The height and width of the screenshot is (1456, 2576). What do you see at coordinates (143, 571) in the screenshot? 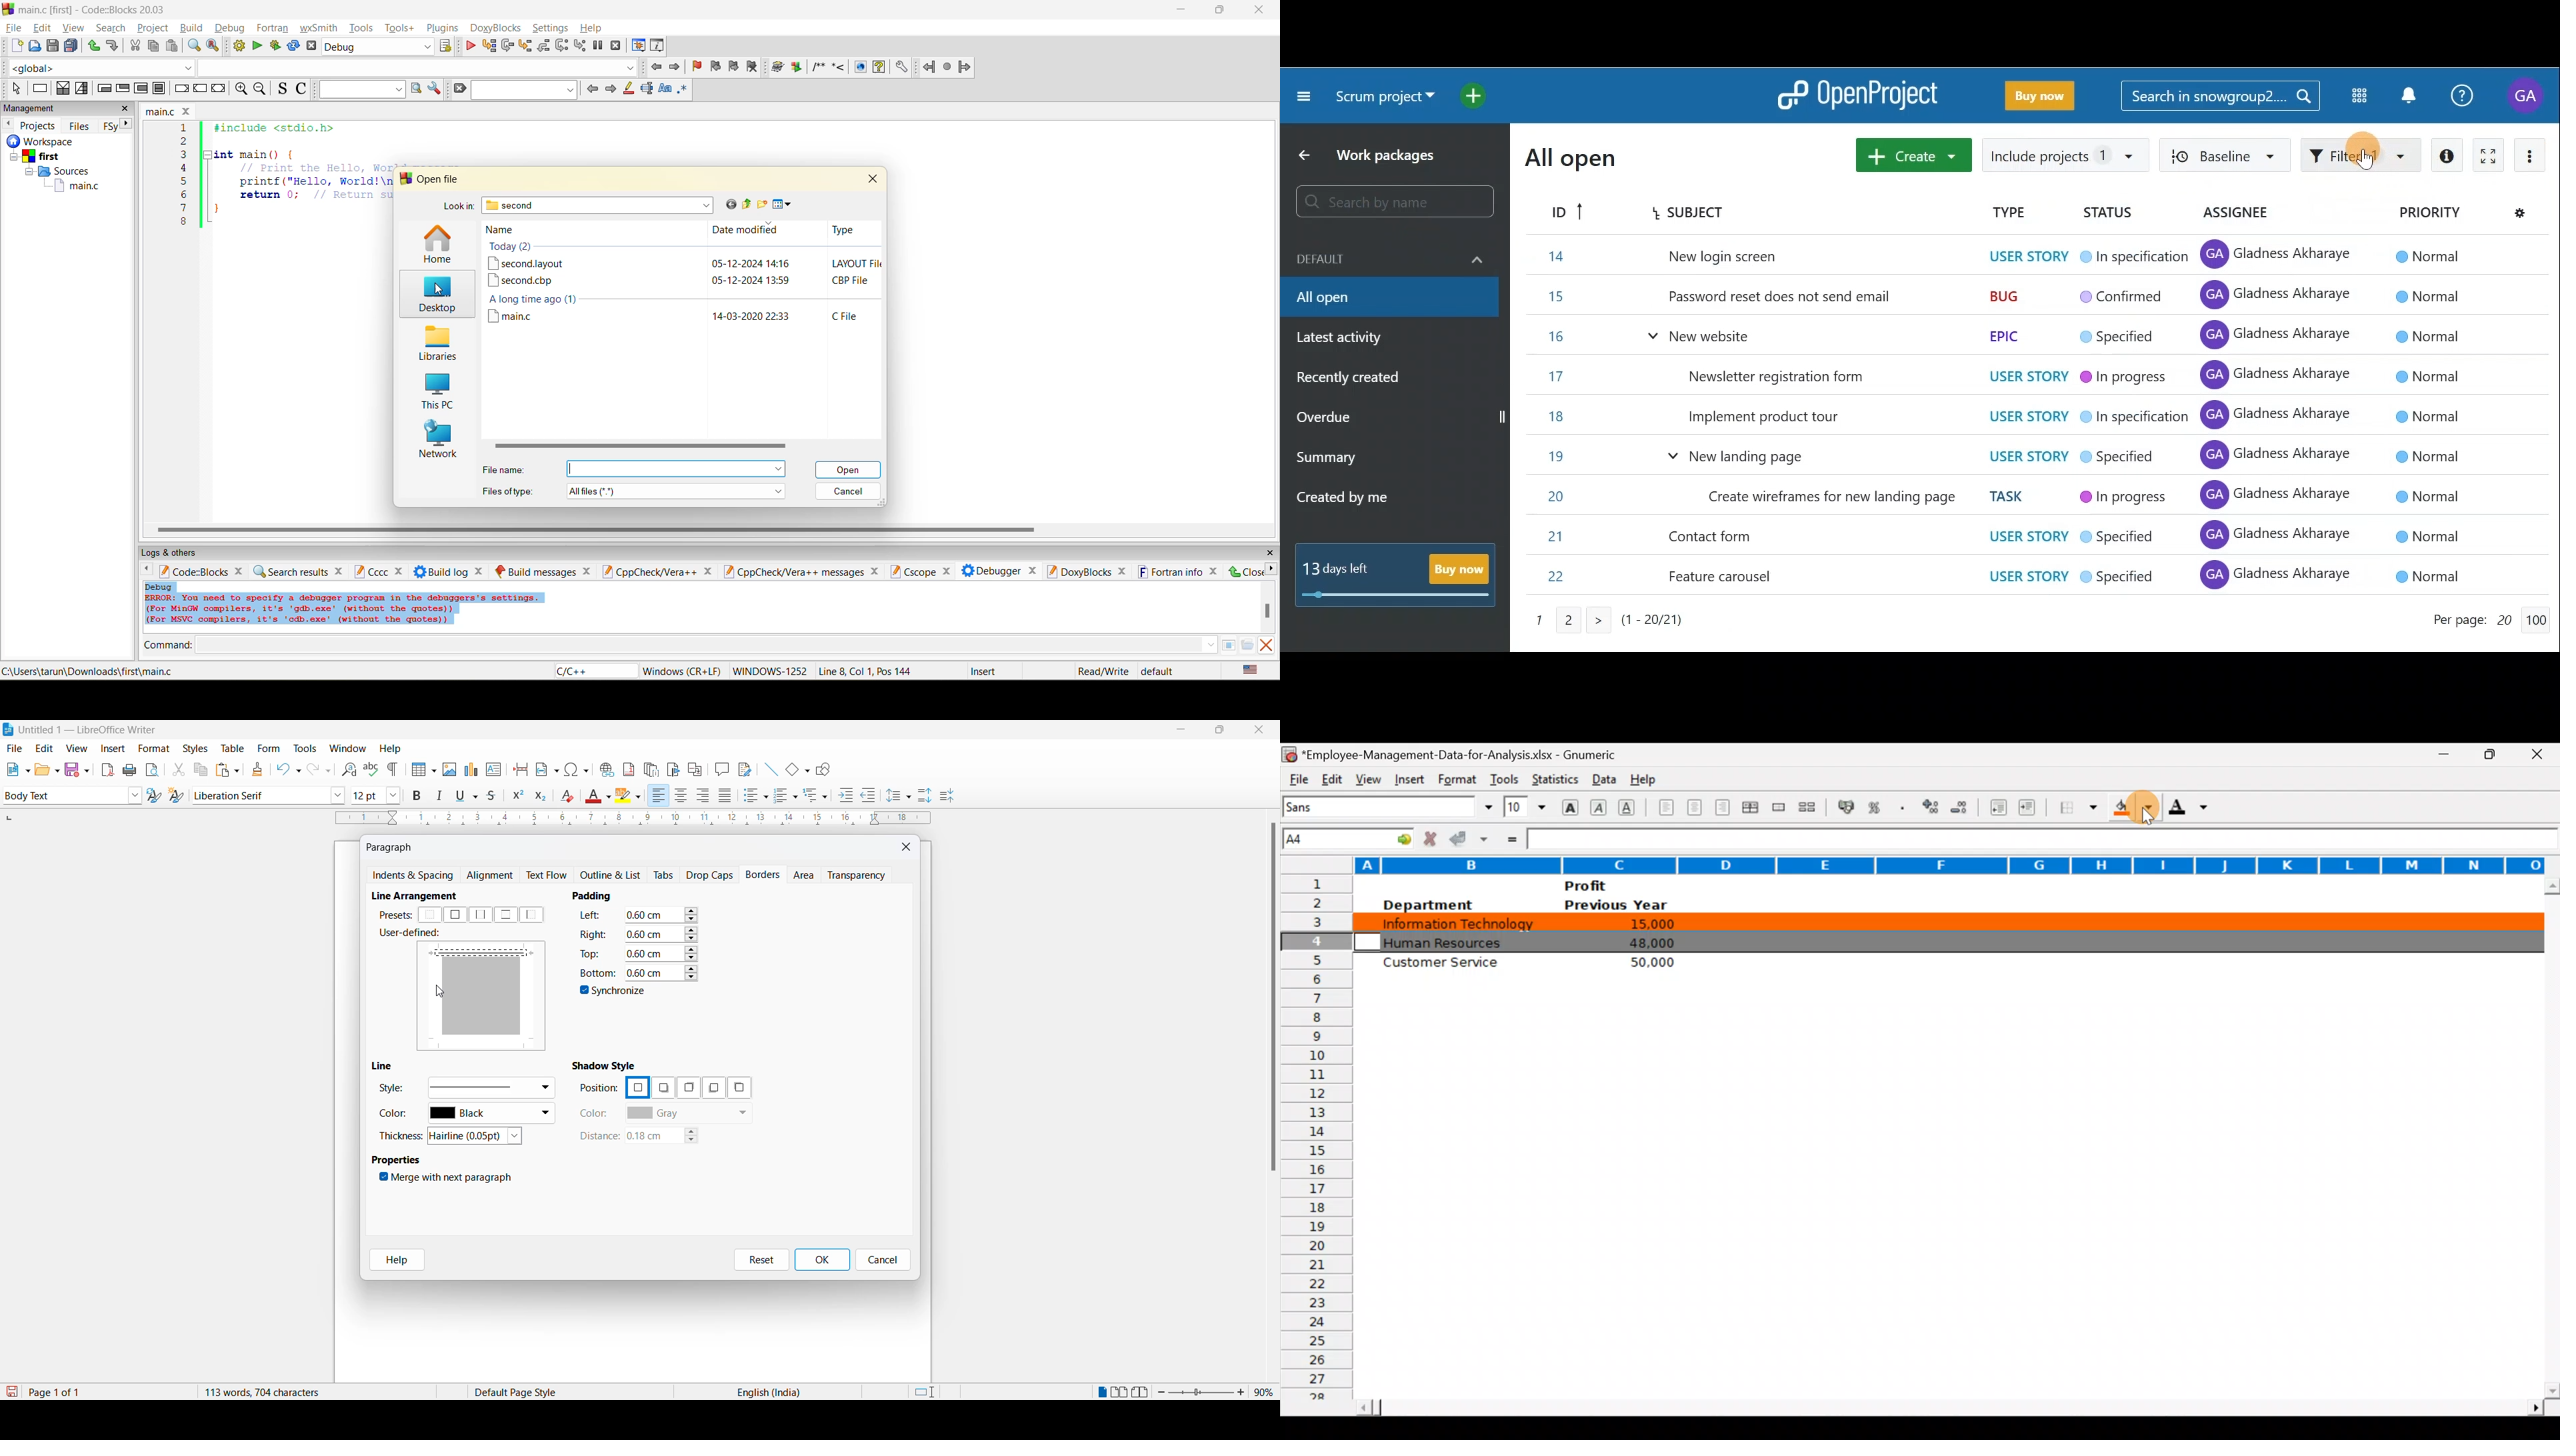
I see `previous` at bounding box center [143, 571].